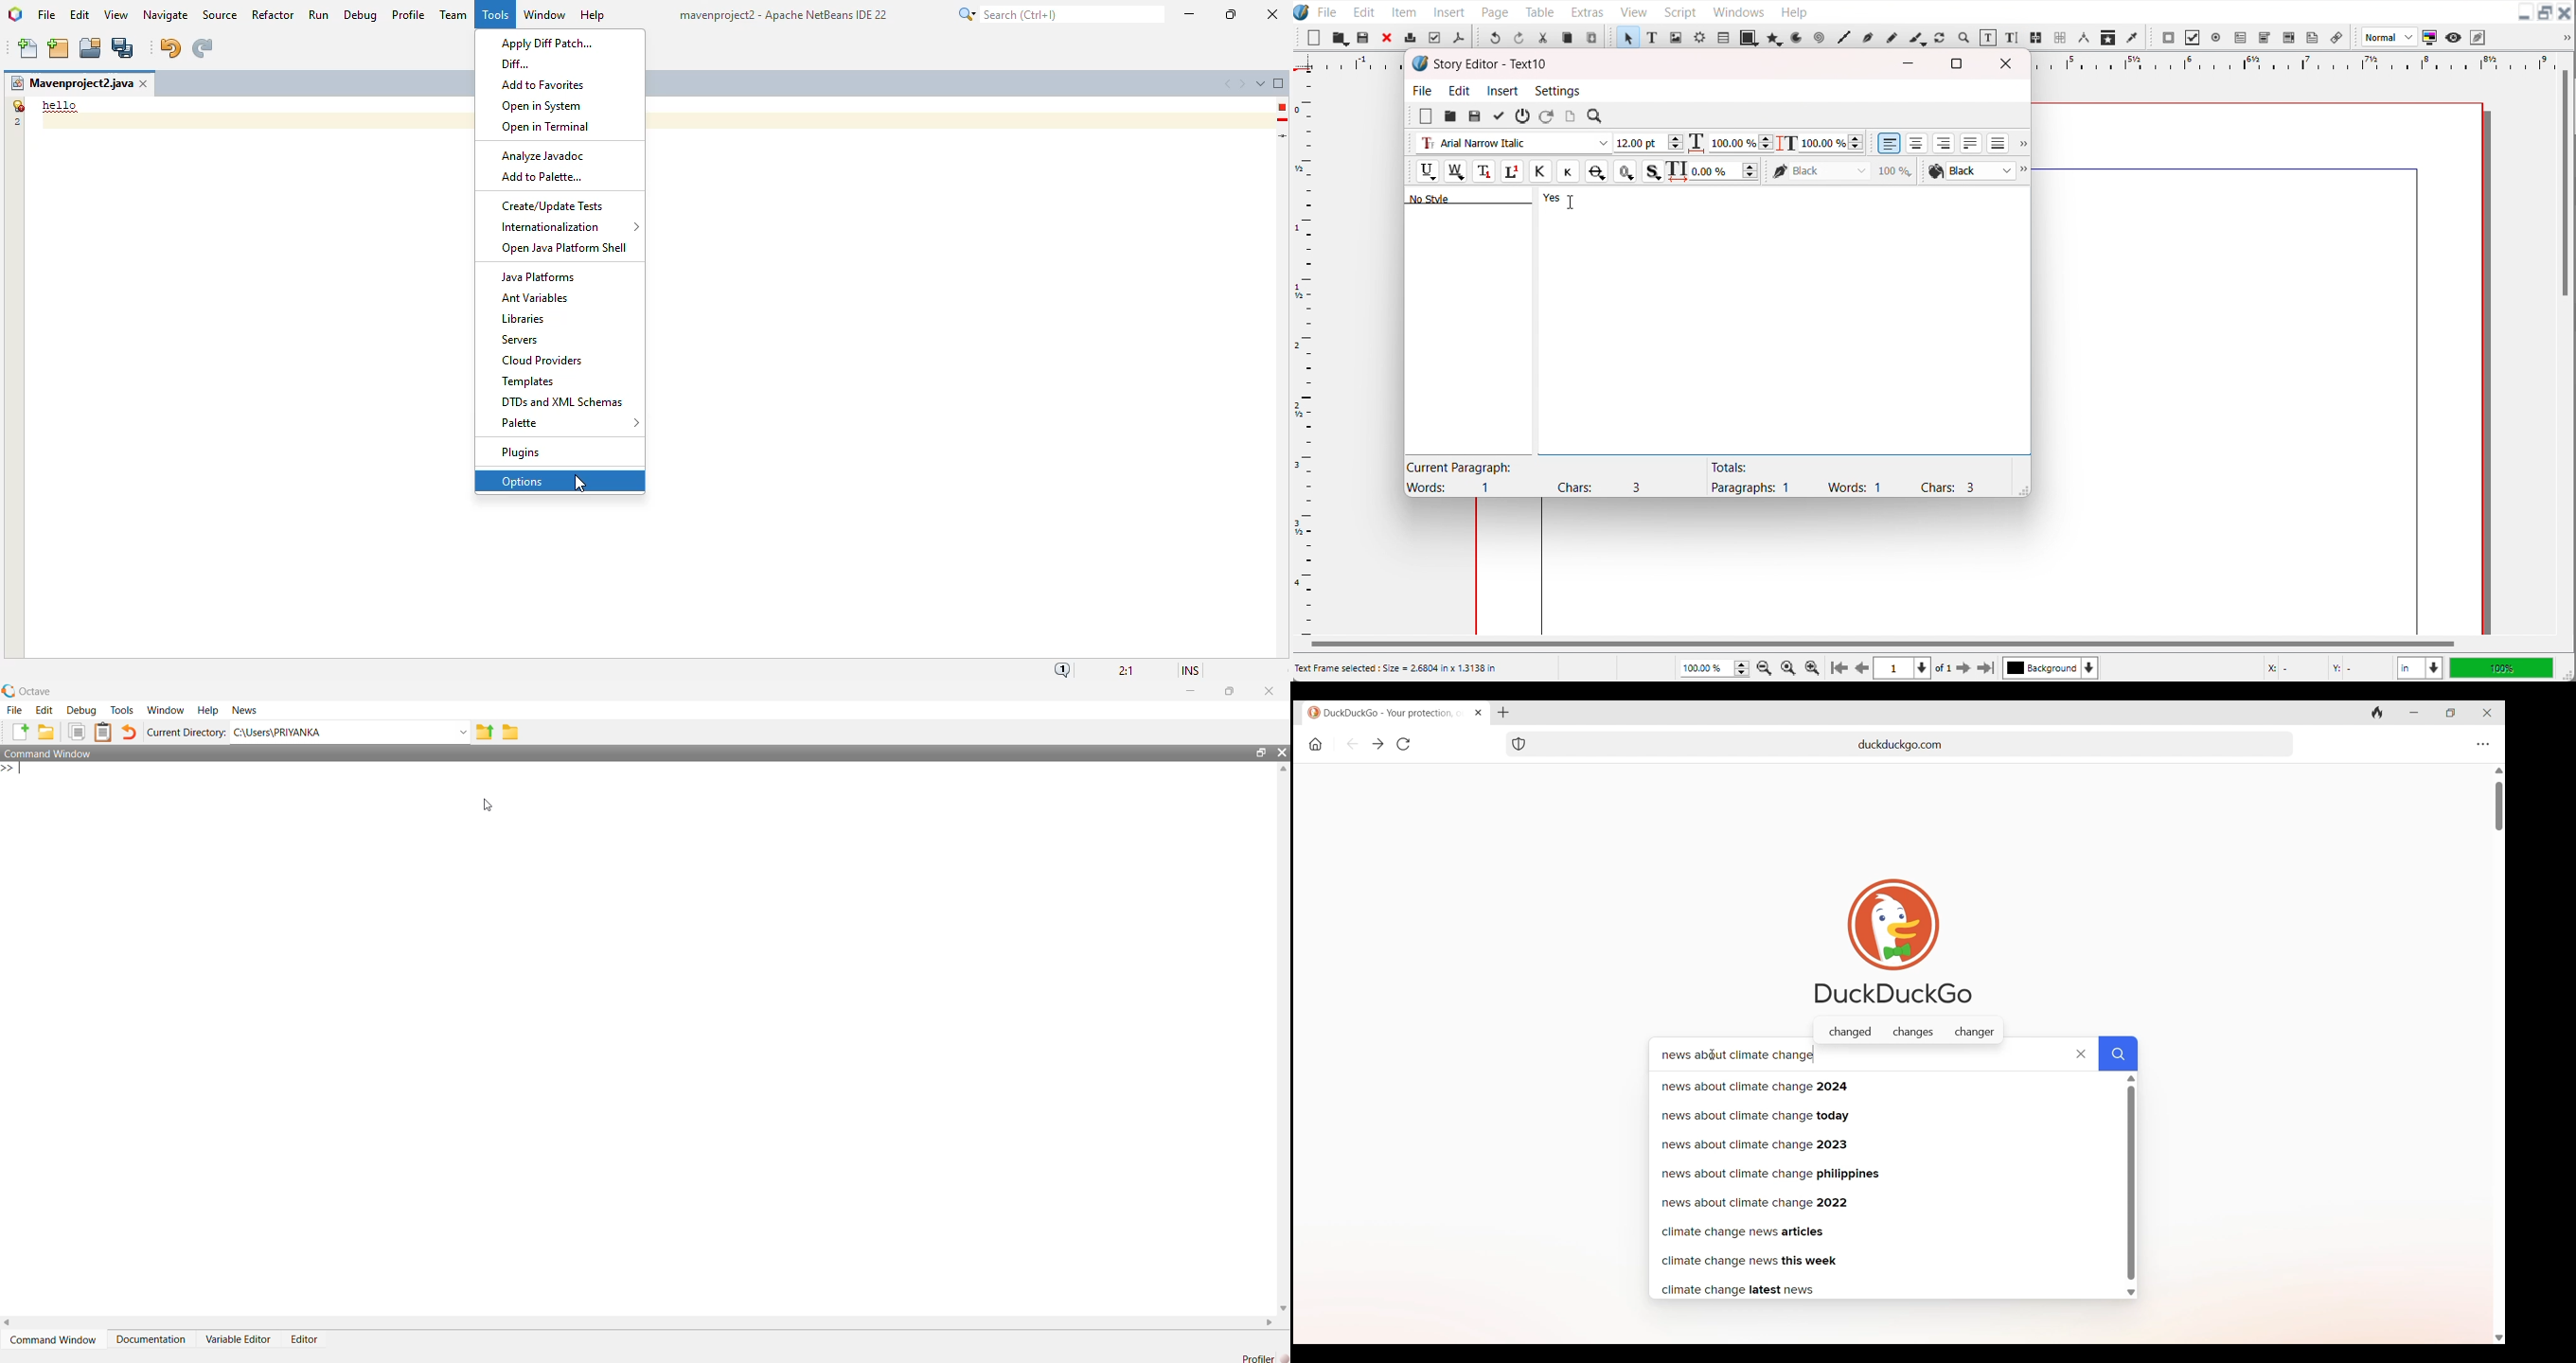 Image resolution: width=2576 pixels, height=1372 pixels. Describe the element at coordinates (1388, 37) in the screenshot. I see `Close` at that location.